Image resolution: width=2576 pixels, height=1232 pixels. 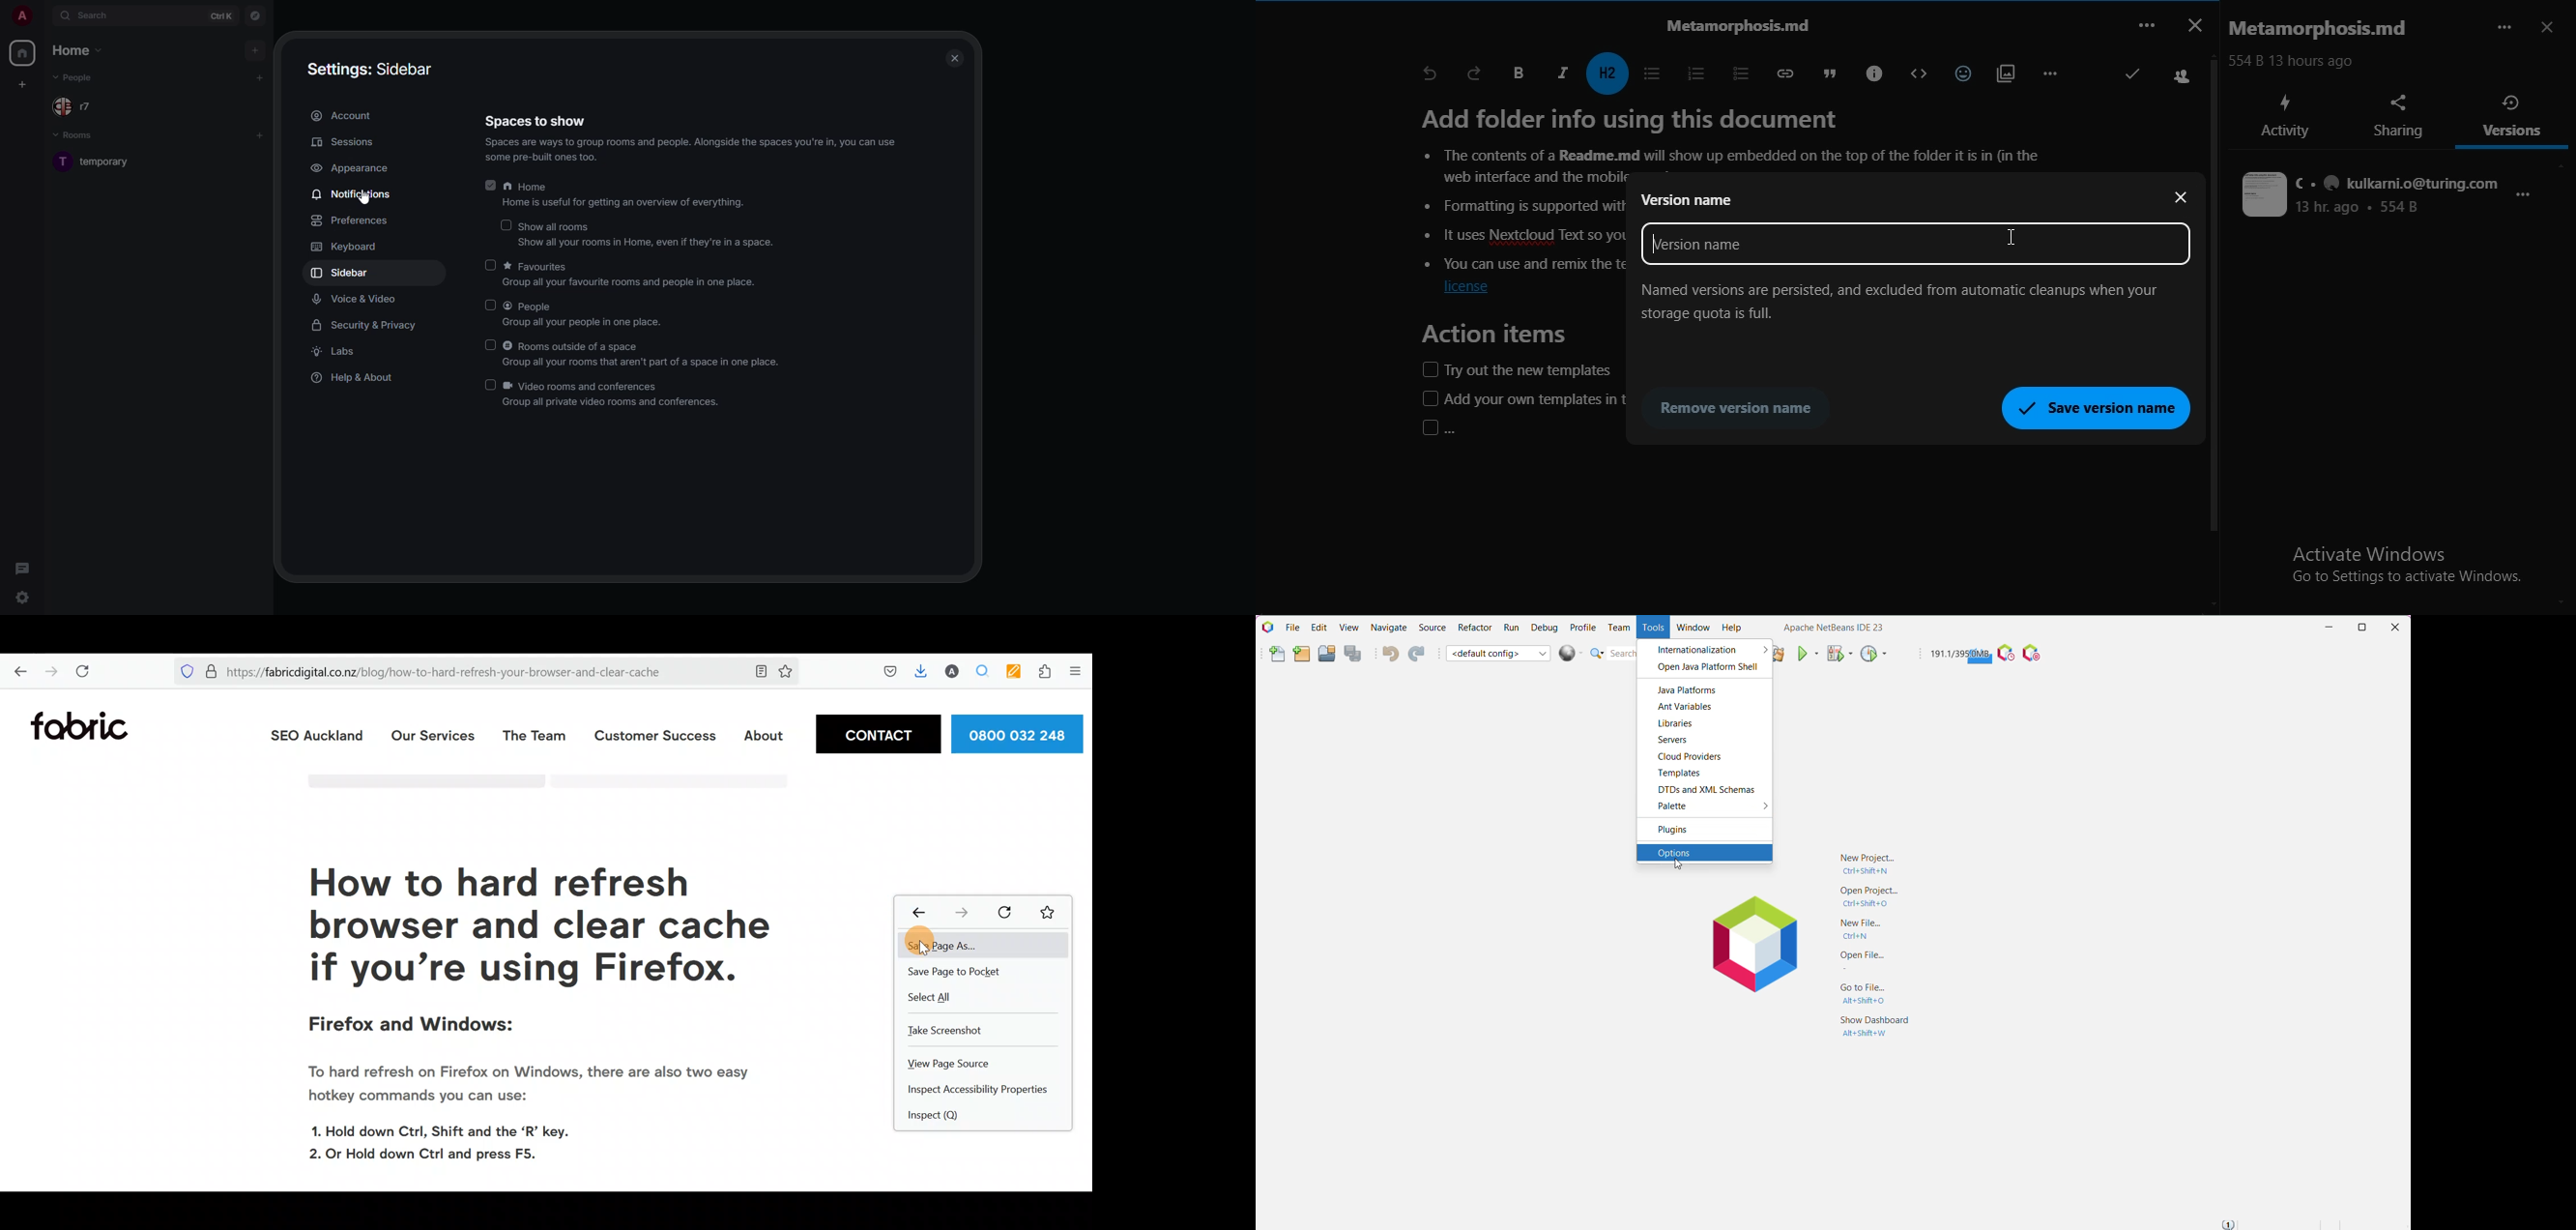 I want to click on Toggle reader view, so click(x=764, y=671).